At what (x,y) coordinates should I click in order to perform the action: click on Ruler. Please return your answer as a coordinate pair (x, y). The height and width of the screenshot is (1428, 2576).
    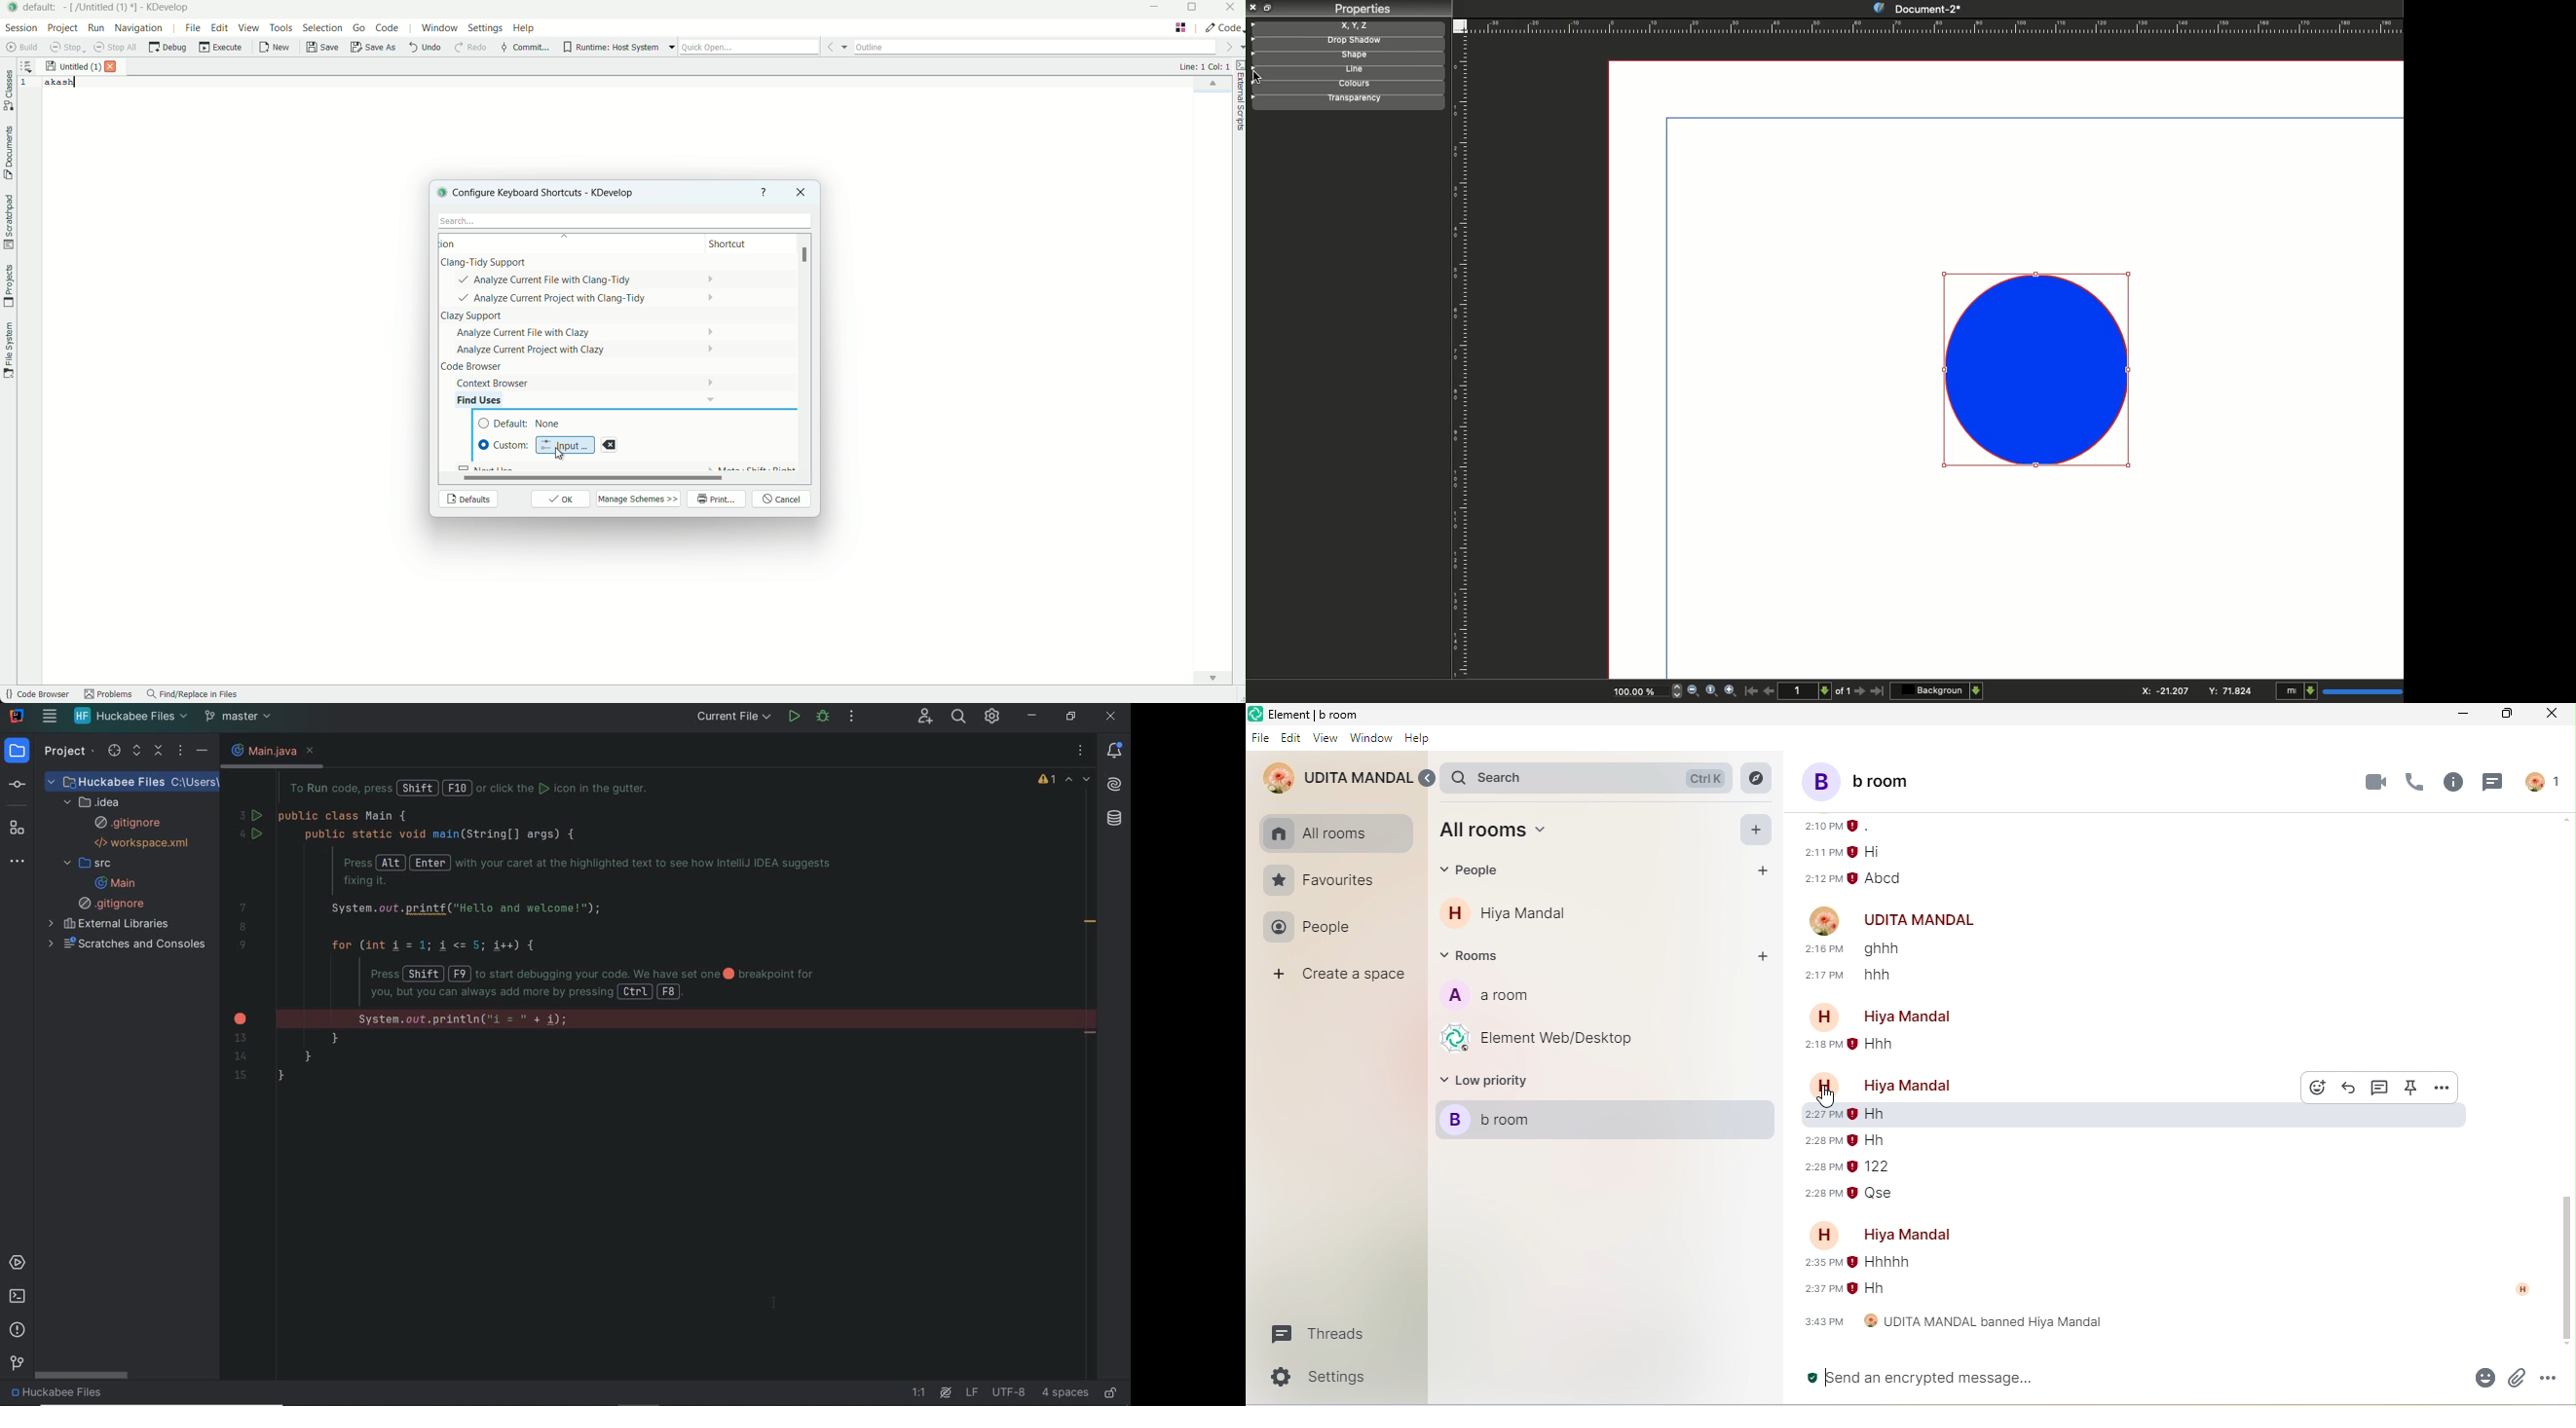
    Looking at the image, I should click on (1935, 26).